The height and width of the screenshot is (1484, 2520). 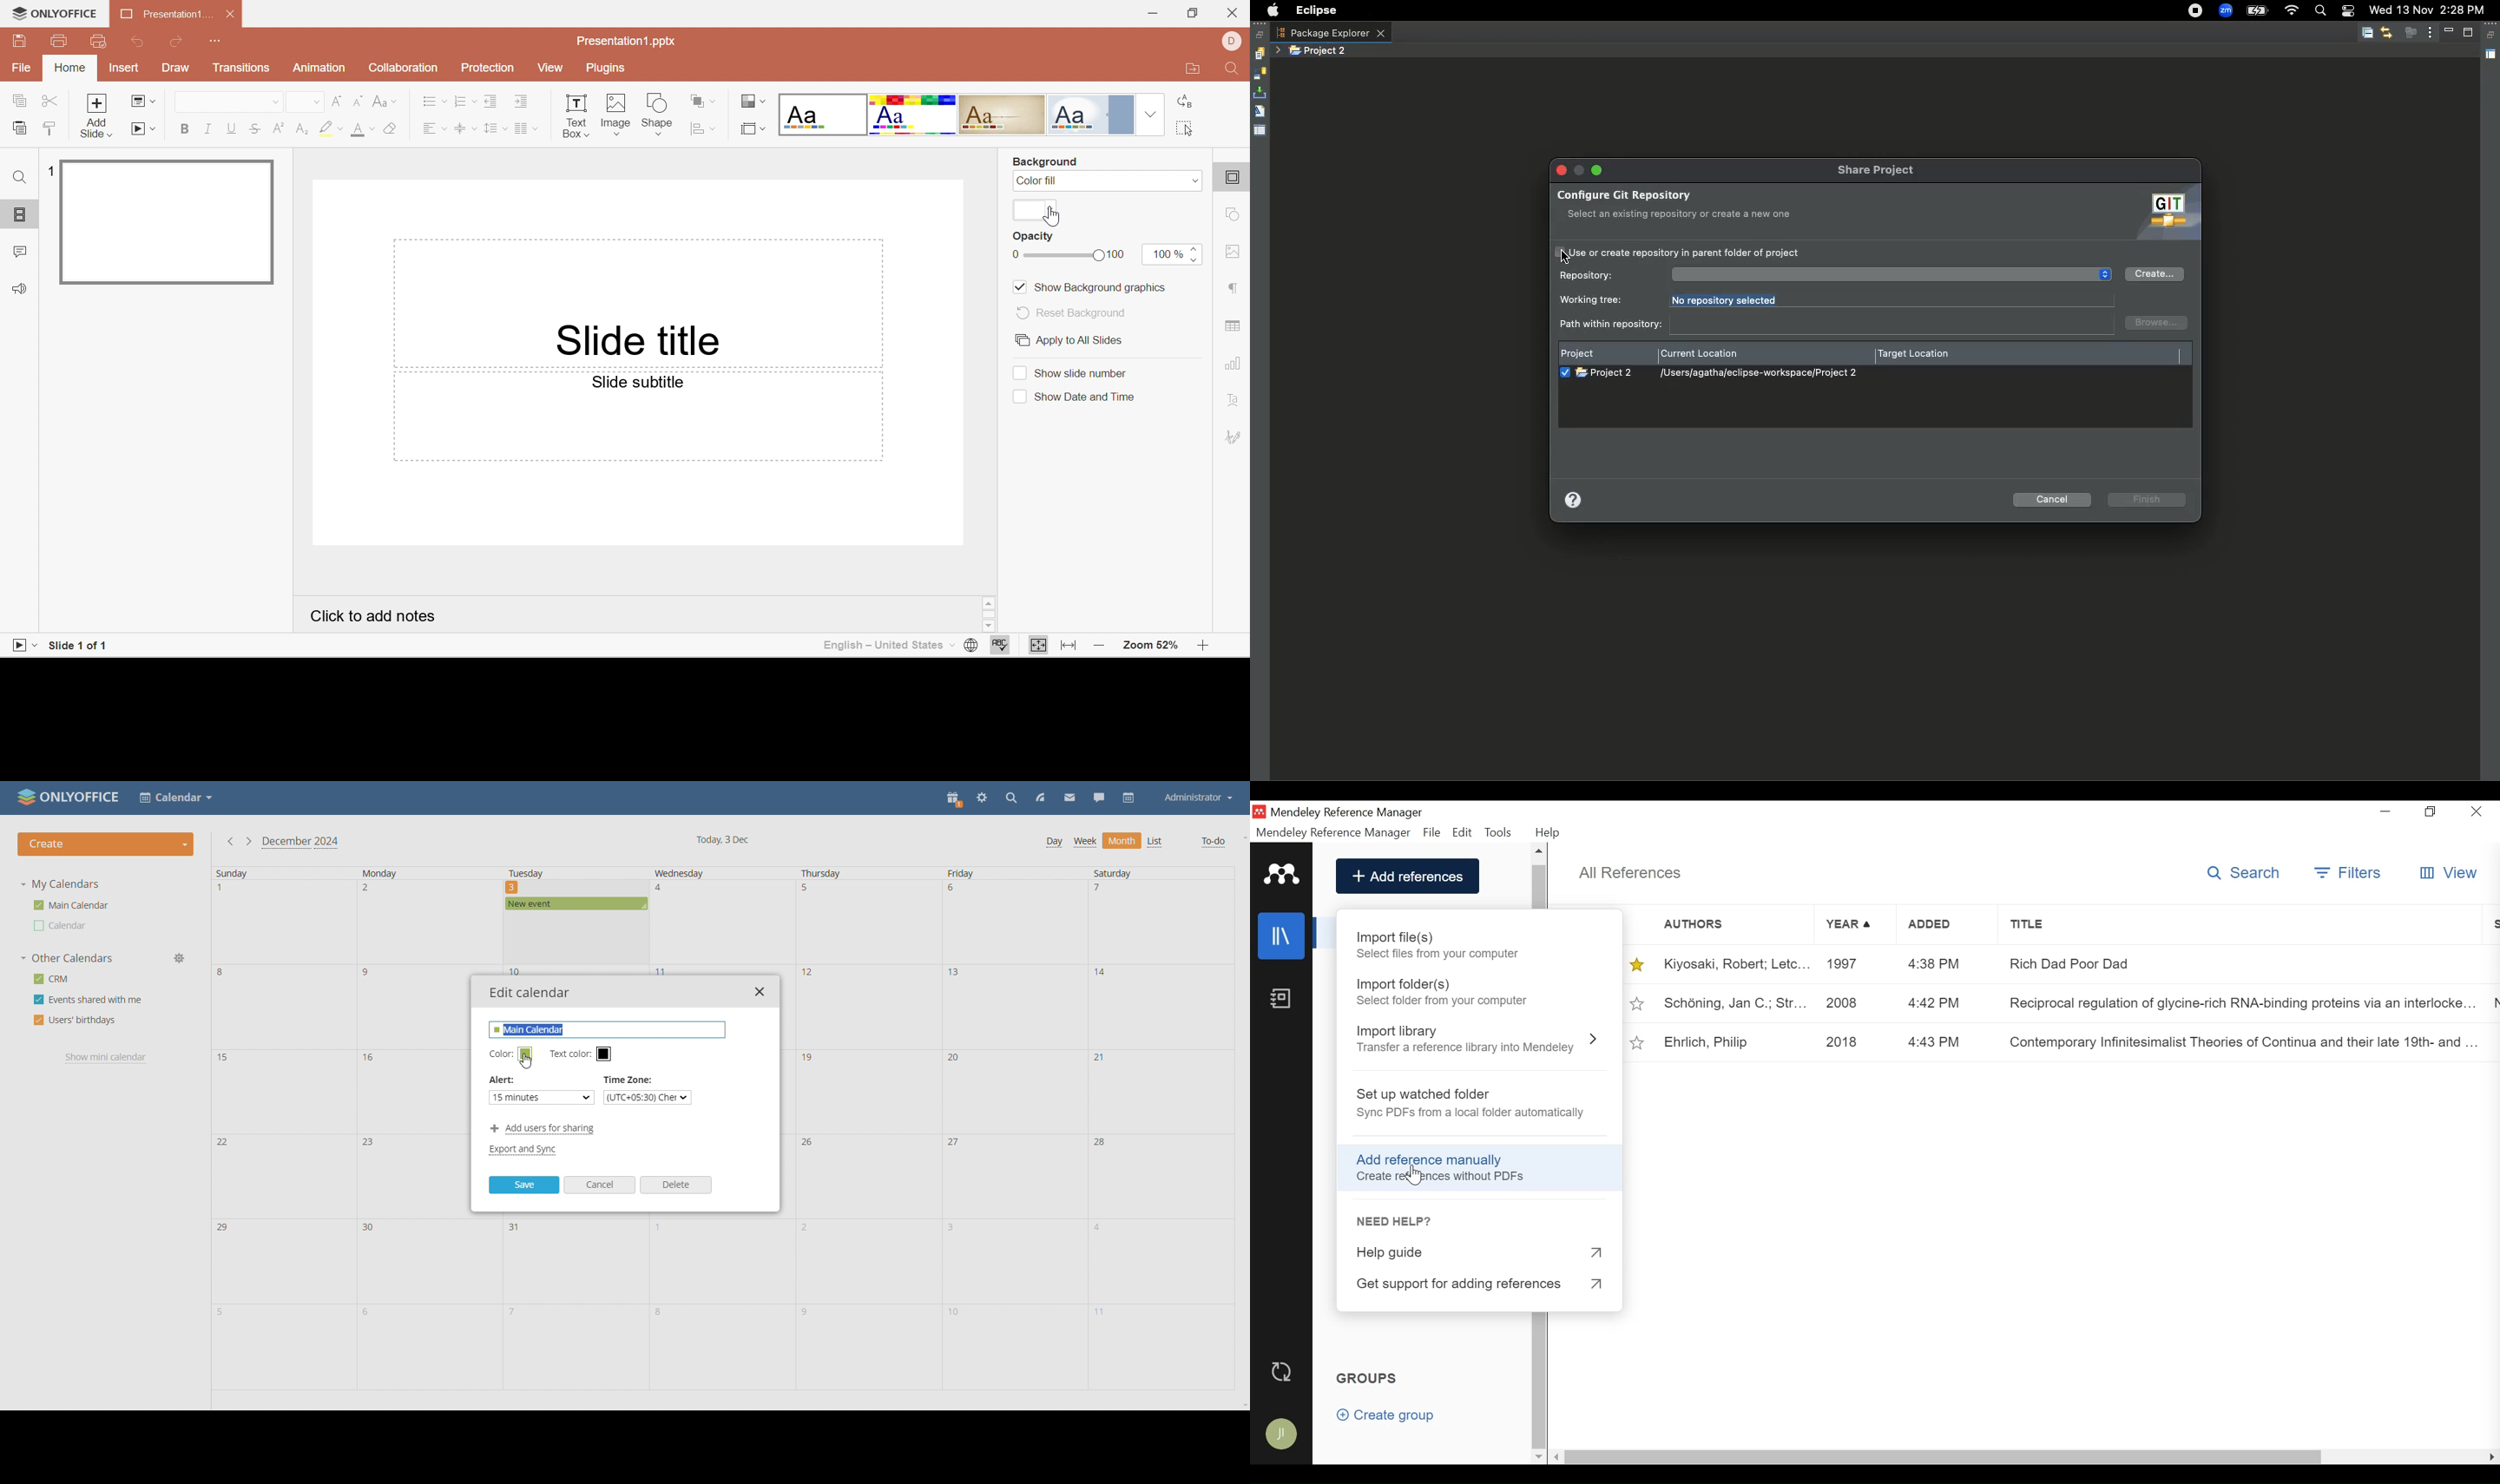 I want to click on other calendar, so click(x=61, y=926).